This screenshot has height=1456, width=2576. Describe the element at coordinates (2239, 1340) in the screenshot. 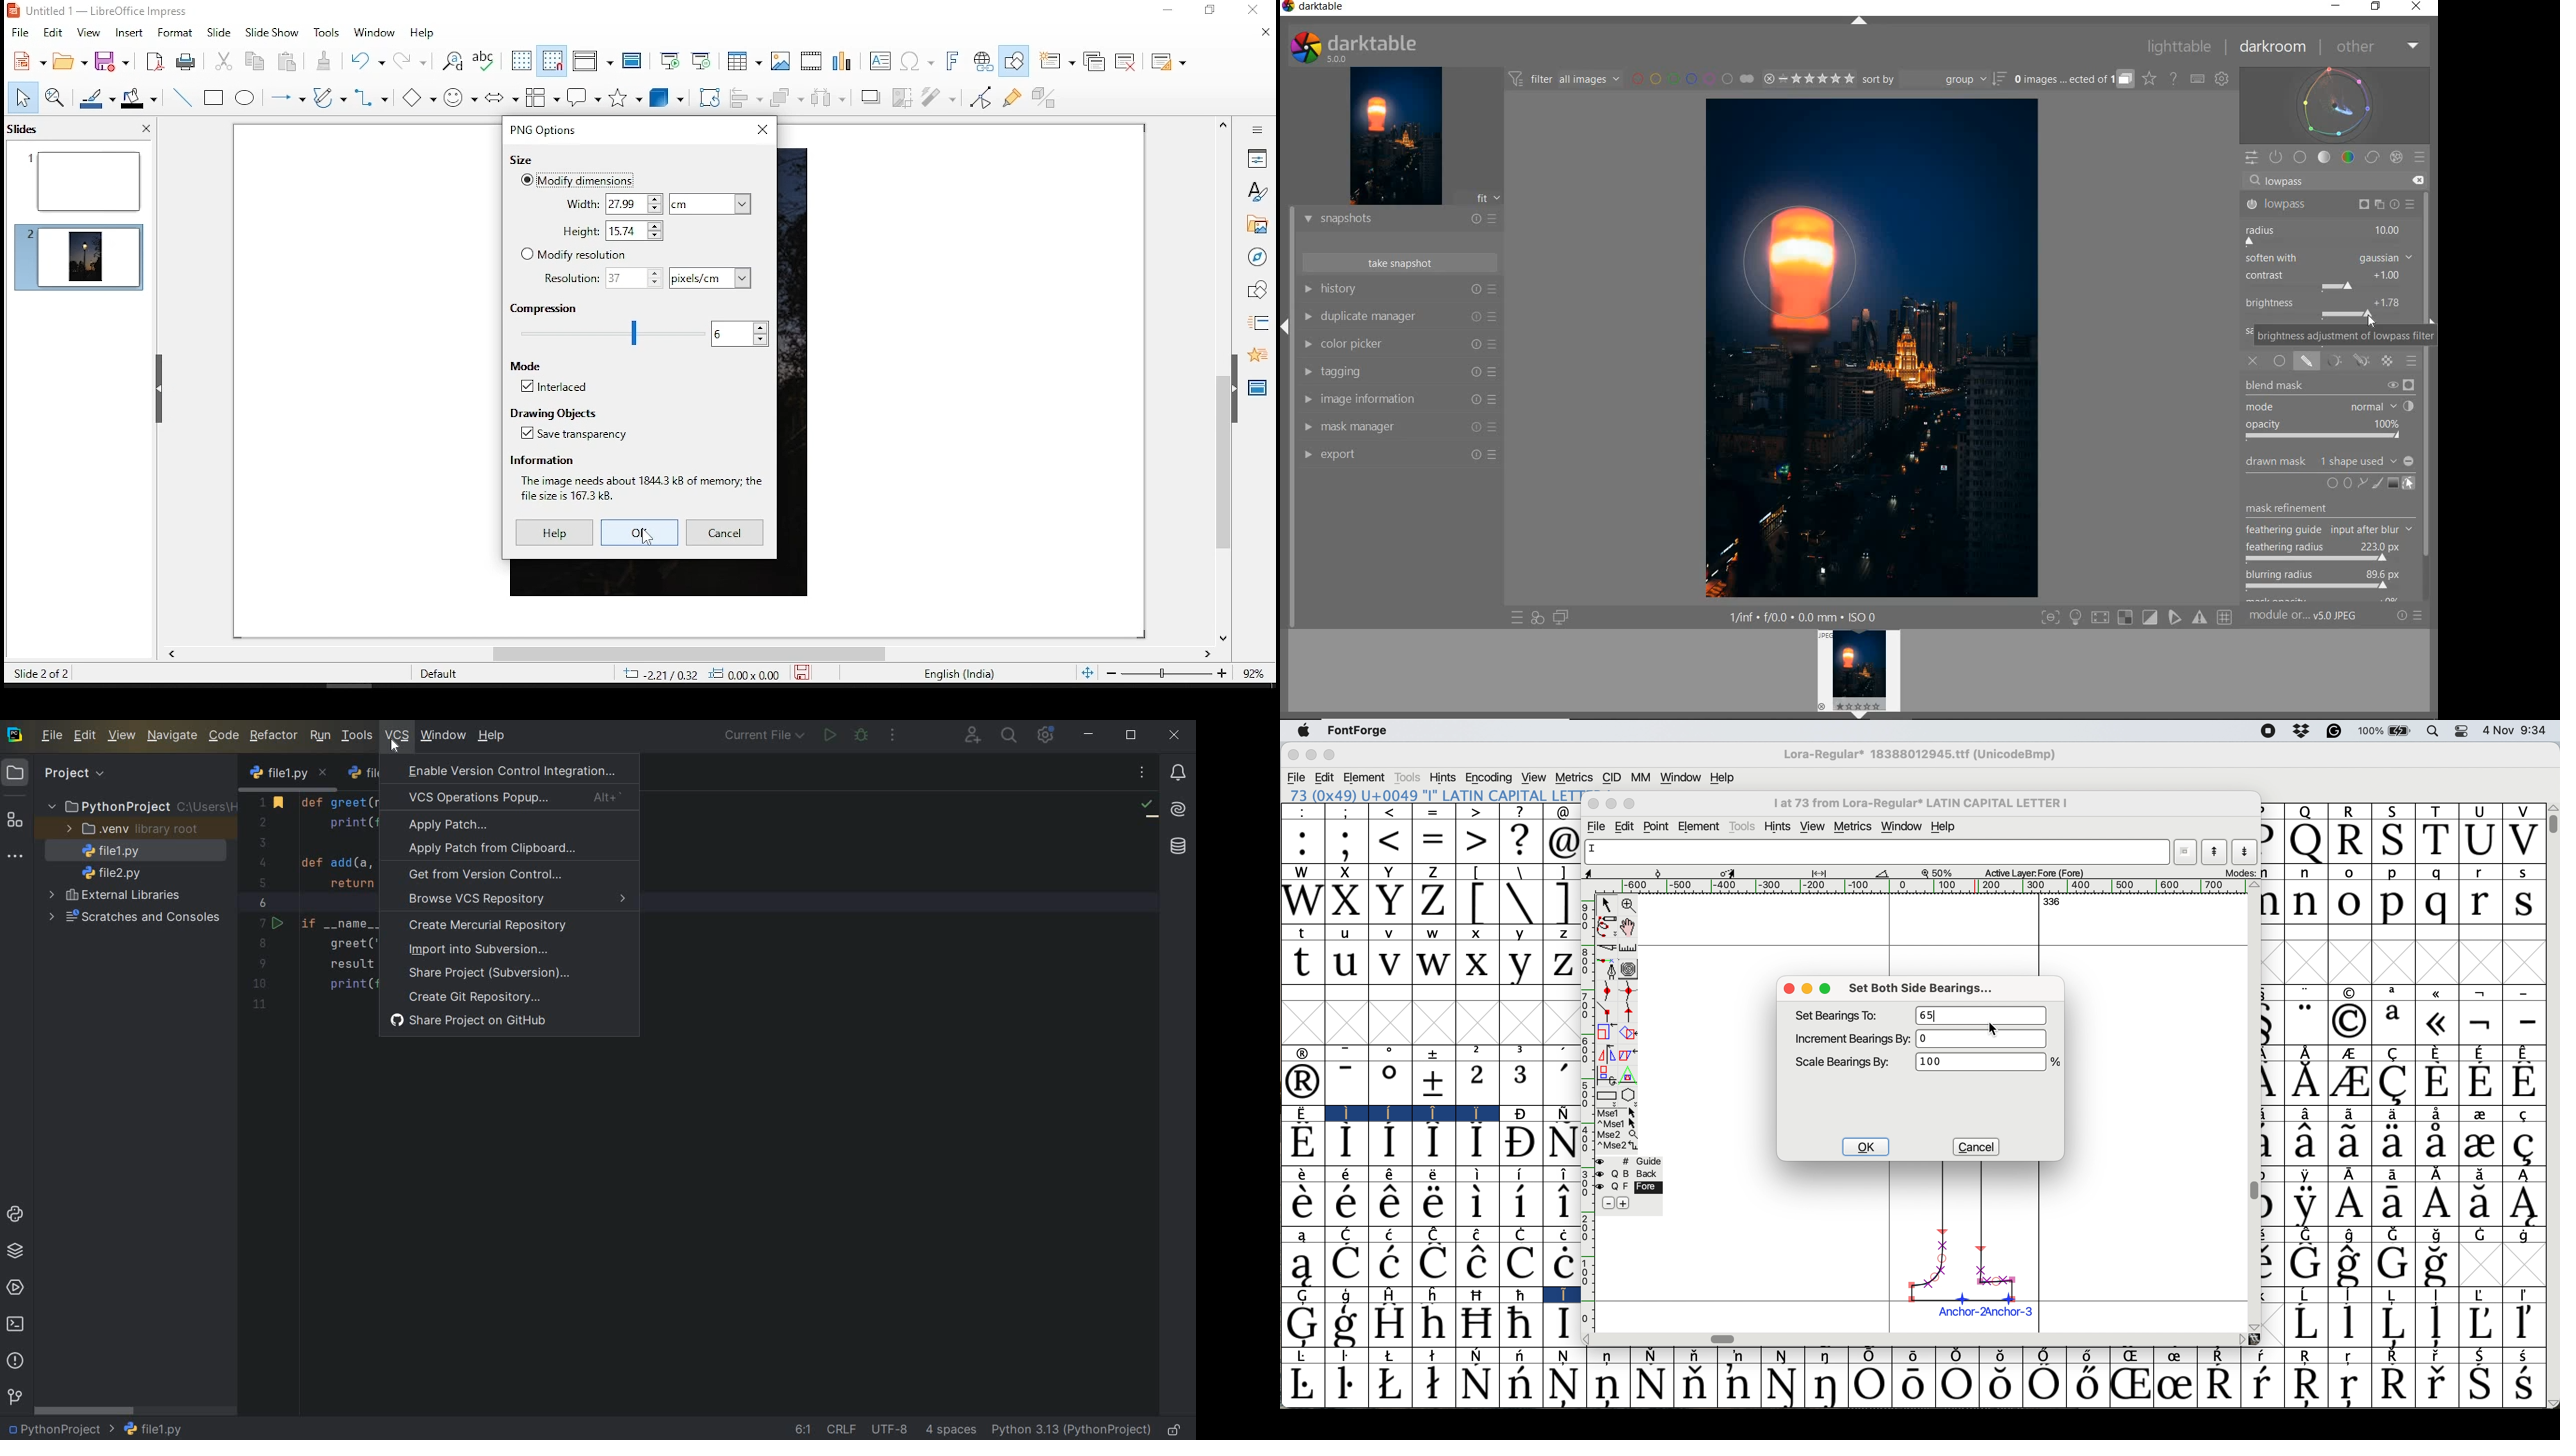

I see `` at that location.